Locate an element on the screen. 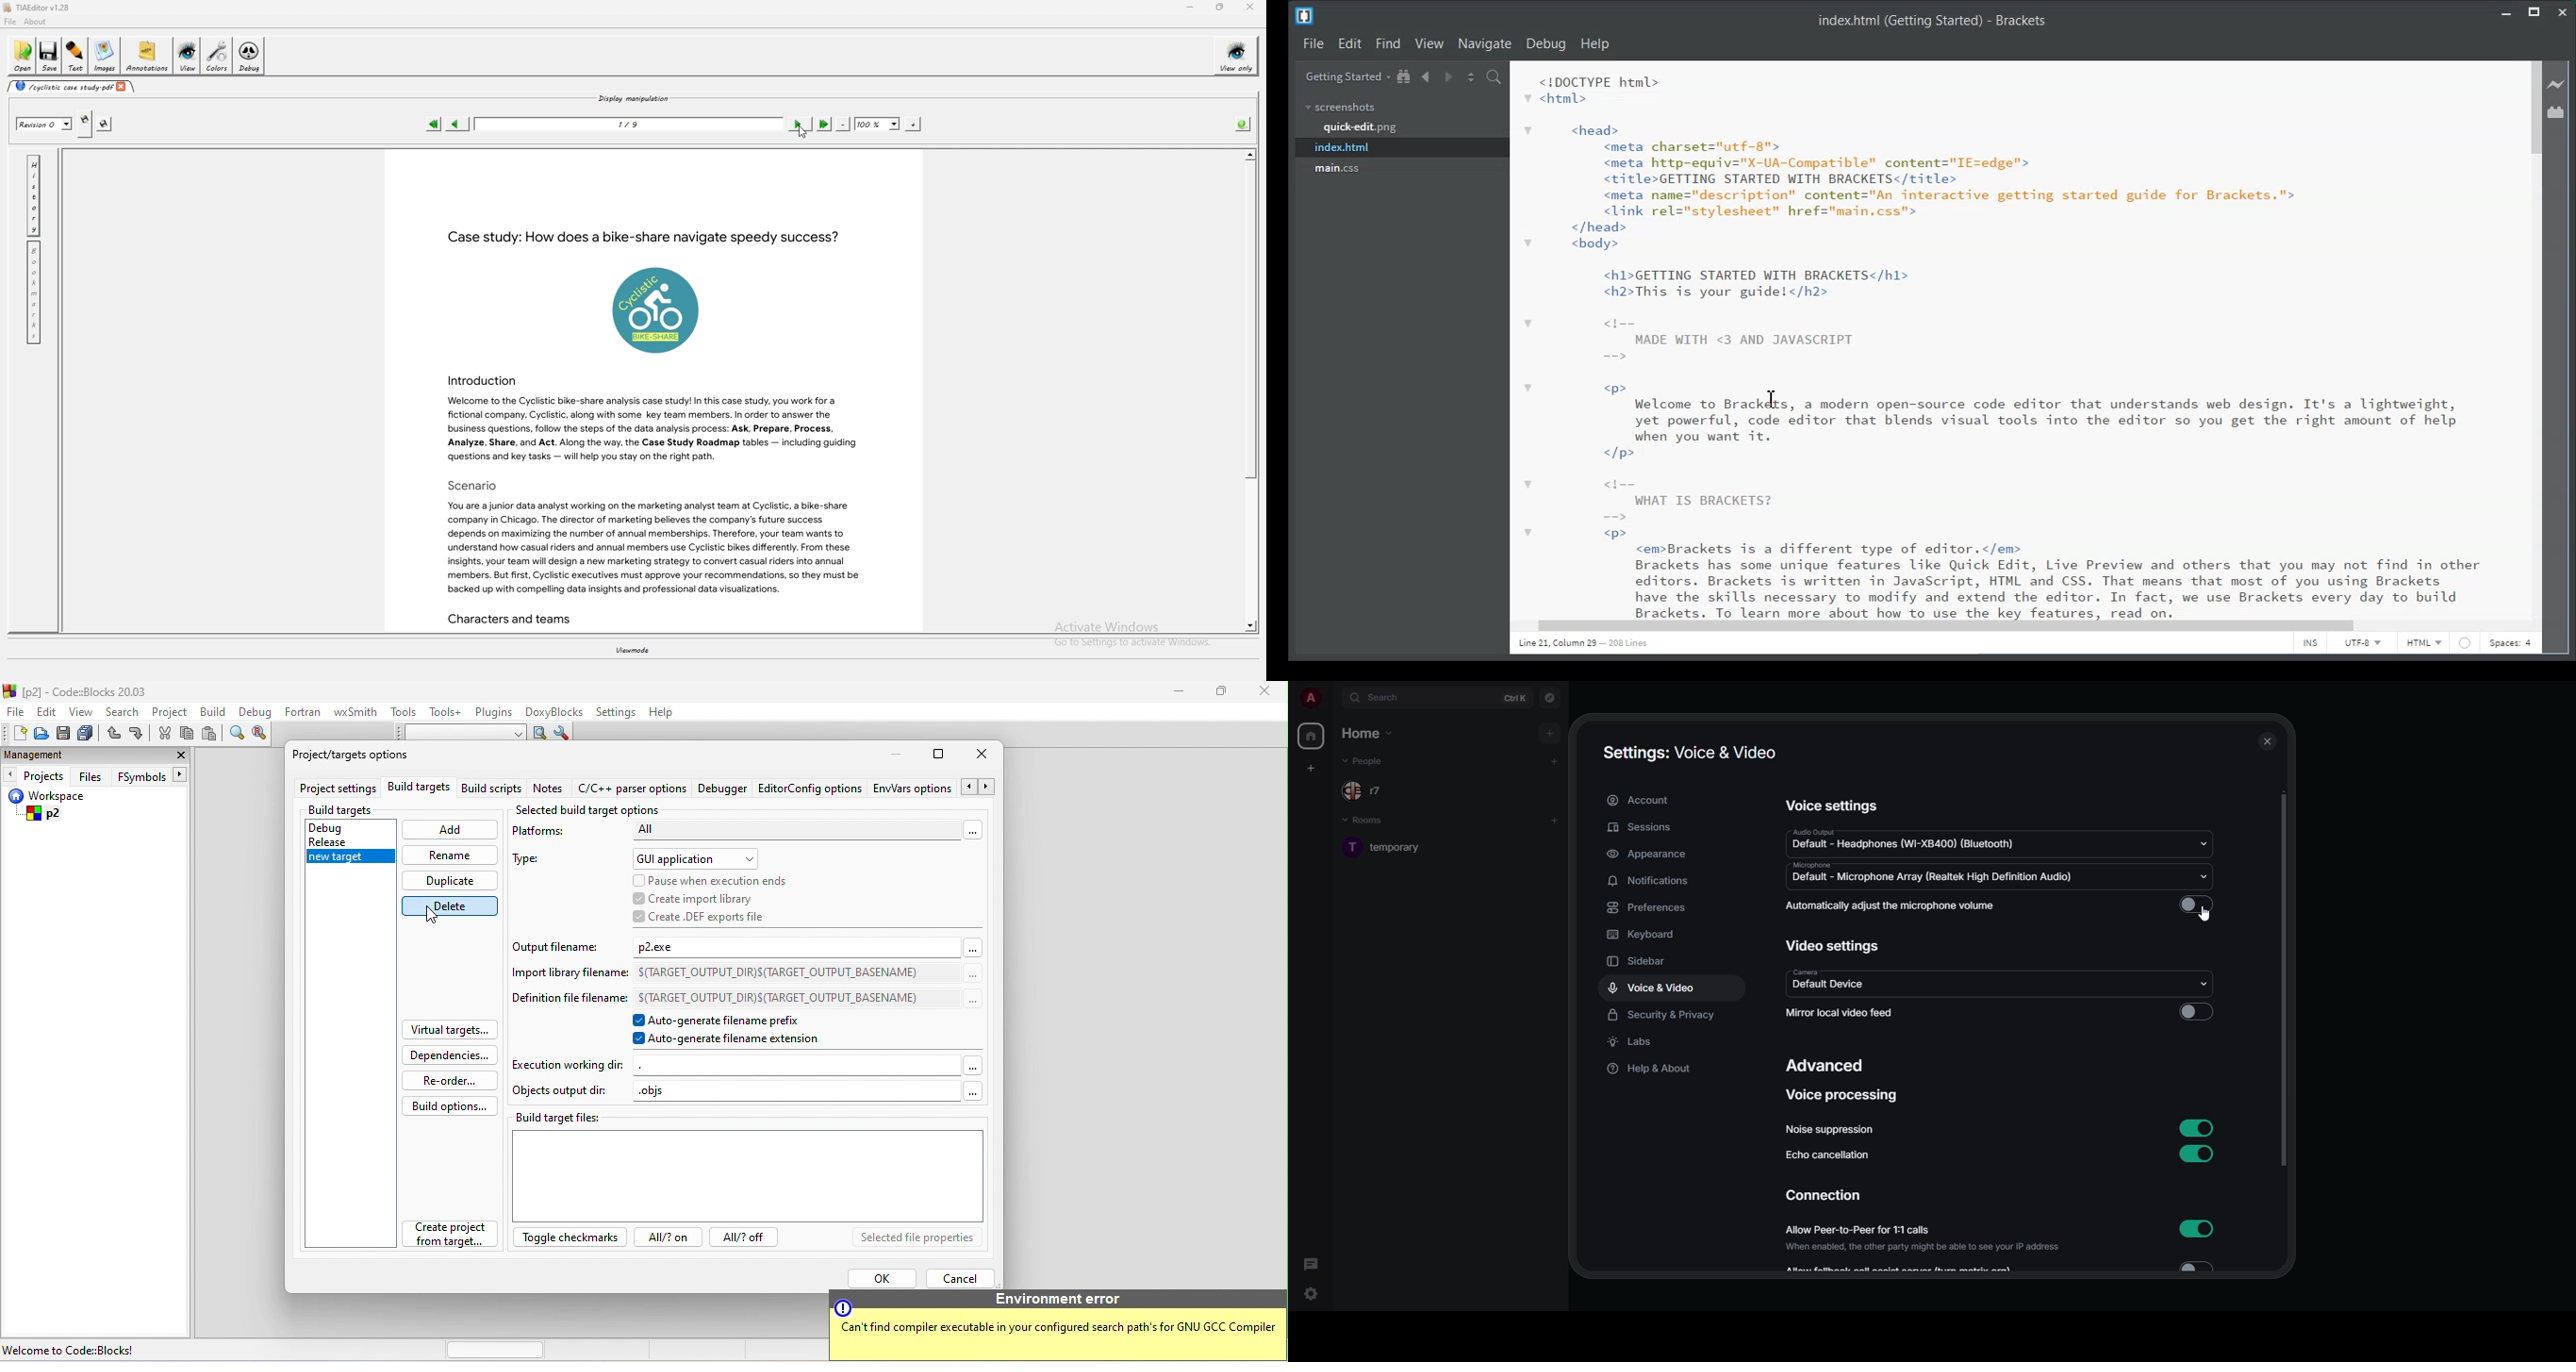  INS is located at coordinates (2310, 645).